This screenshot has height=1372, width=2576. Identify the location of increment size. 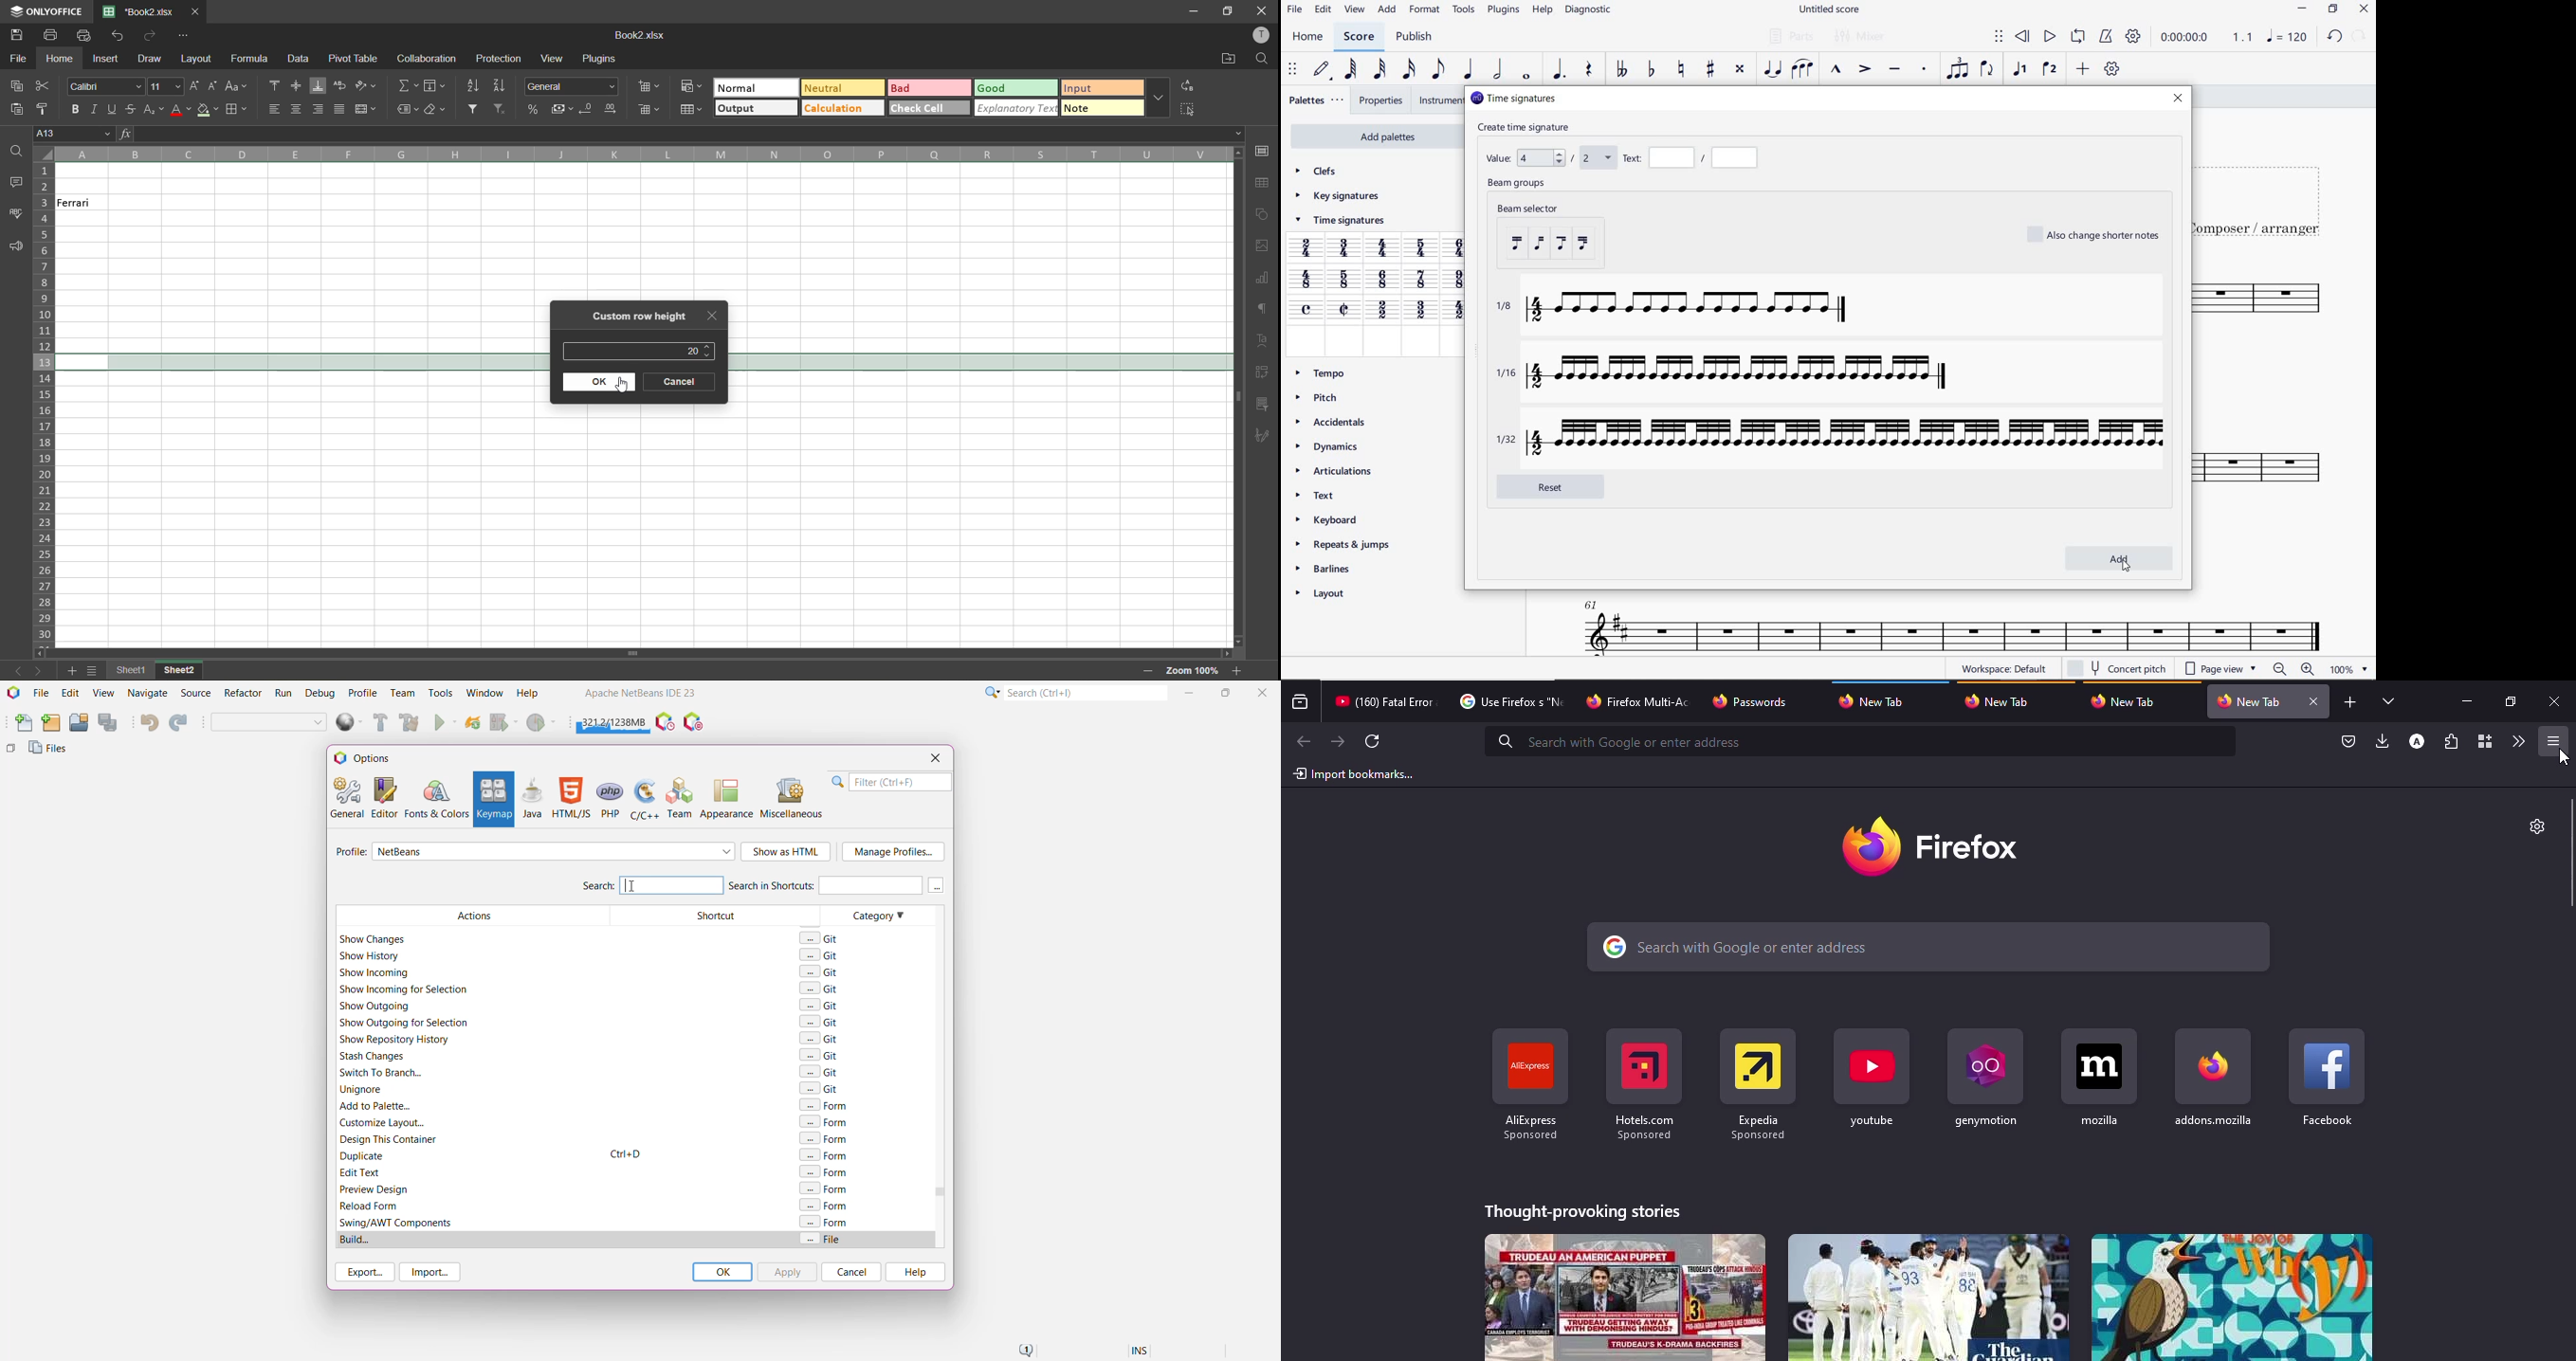
(194, 87).